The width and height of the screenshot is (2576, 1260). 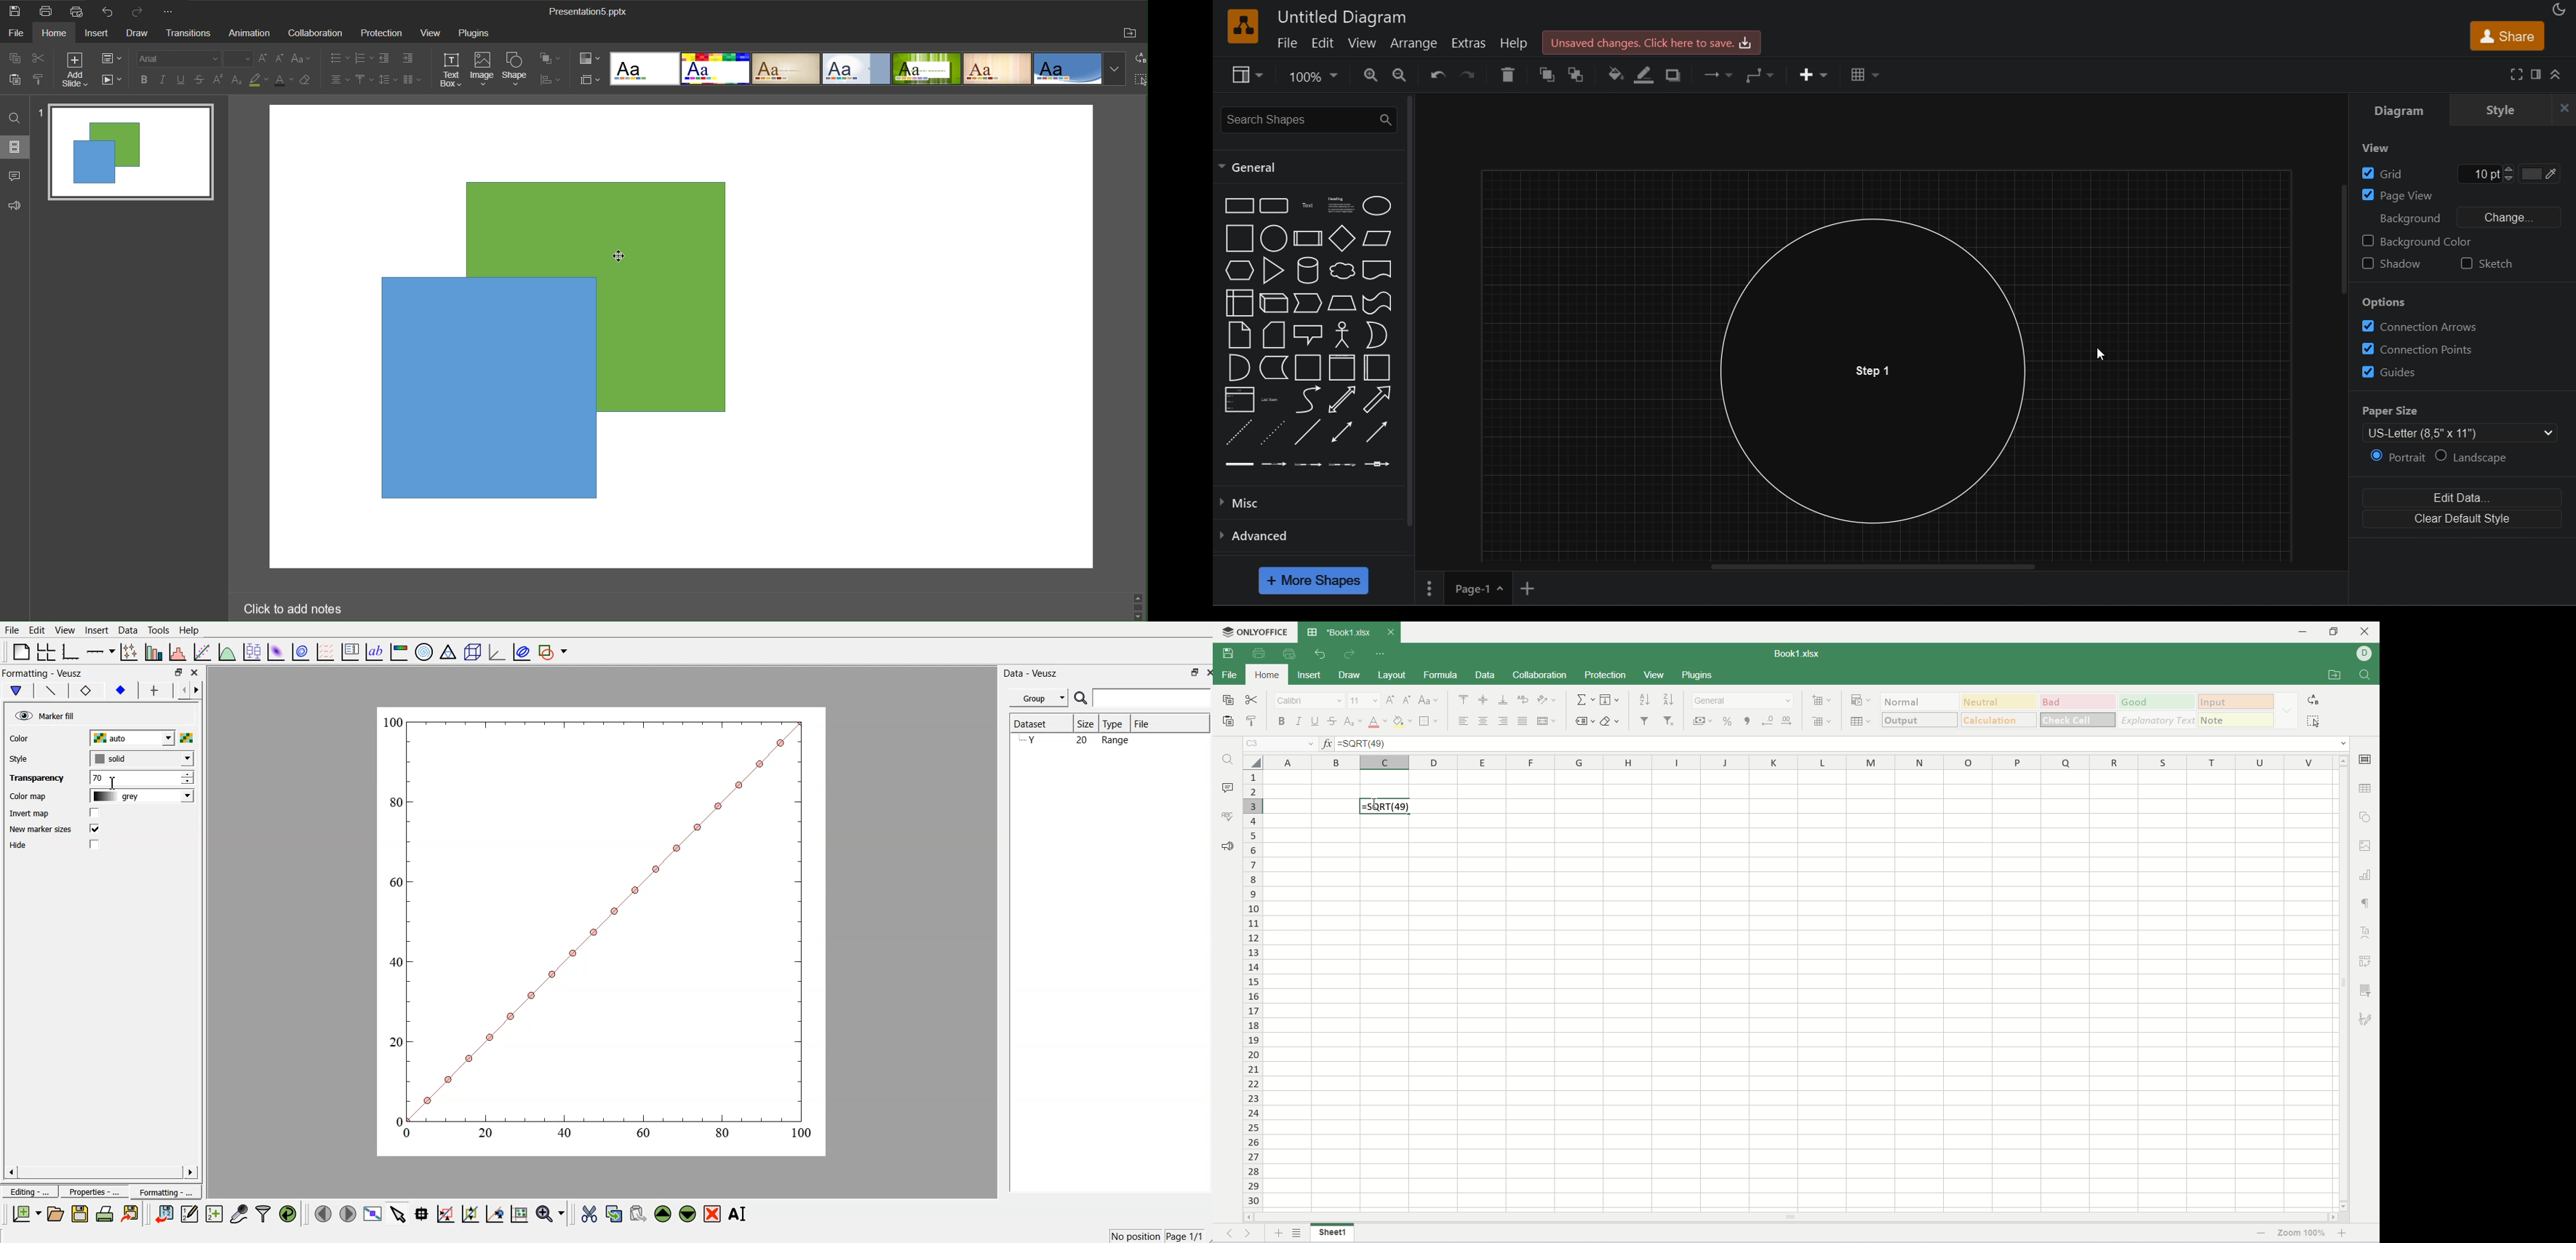 I want to click on paste, so click(x=1227, y=722).